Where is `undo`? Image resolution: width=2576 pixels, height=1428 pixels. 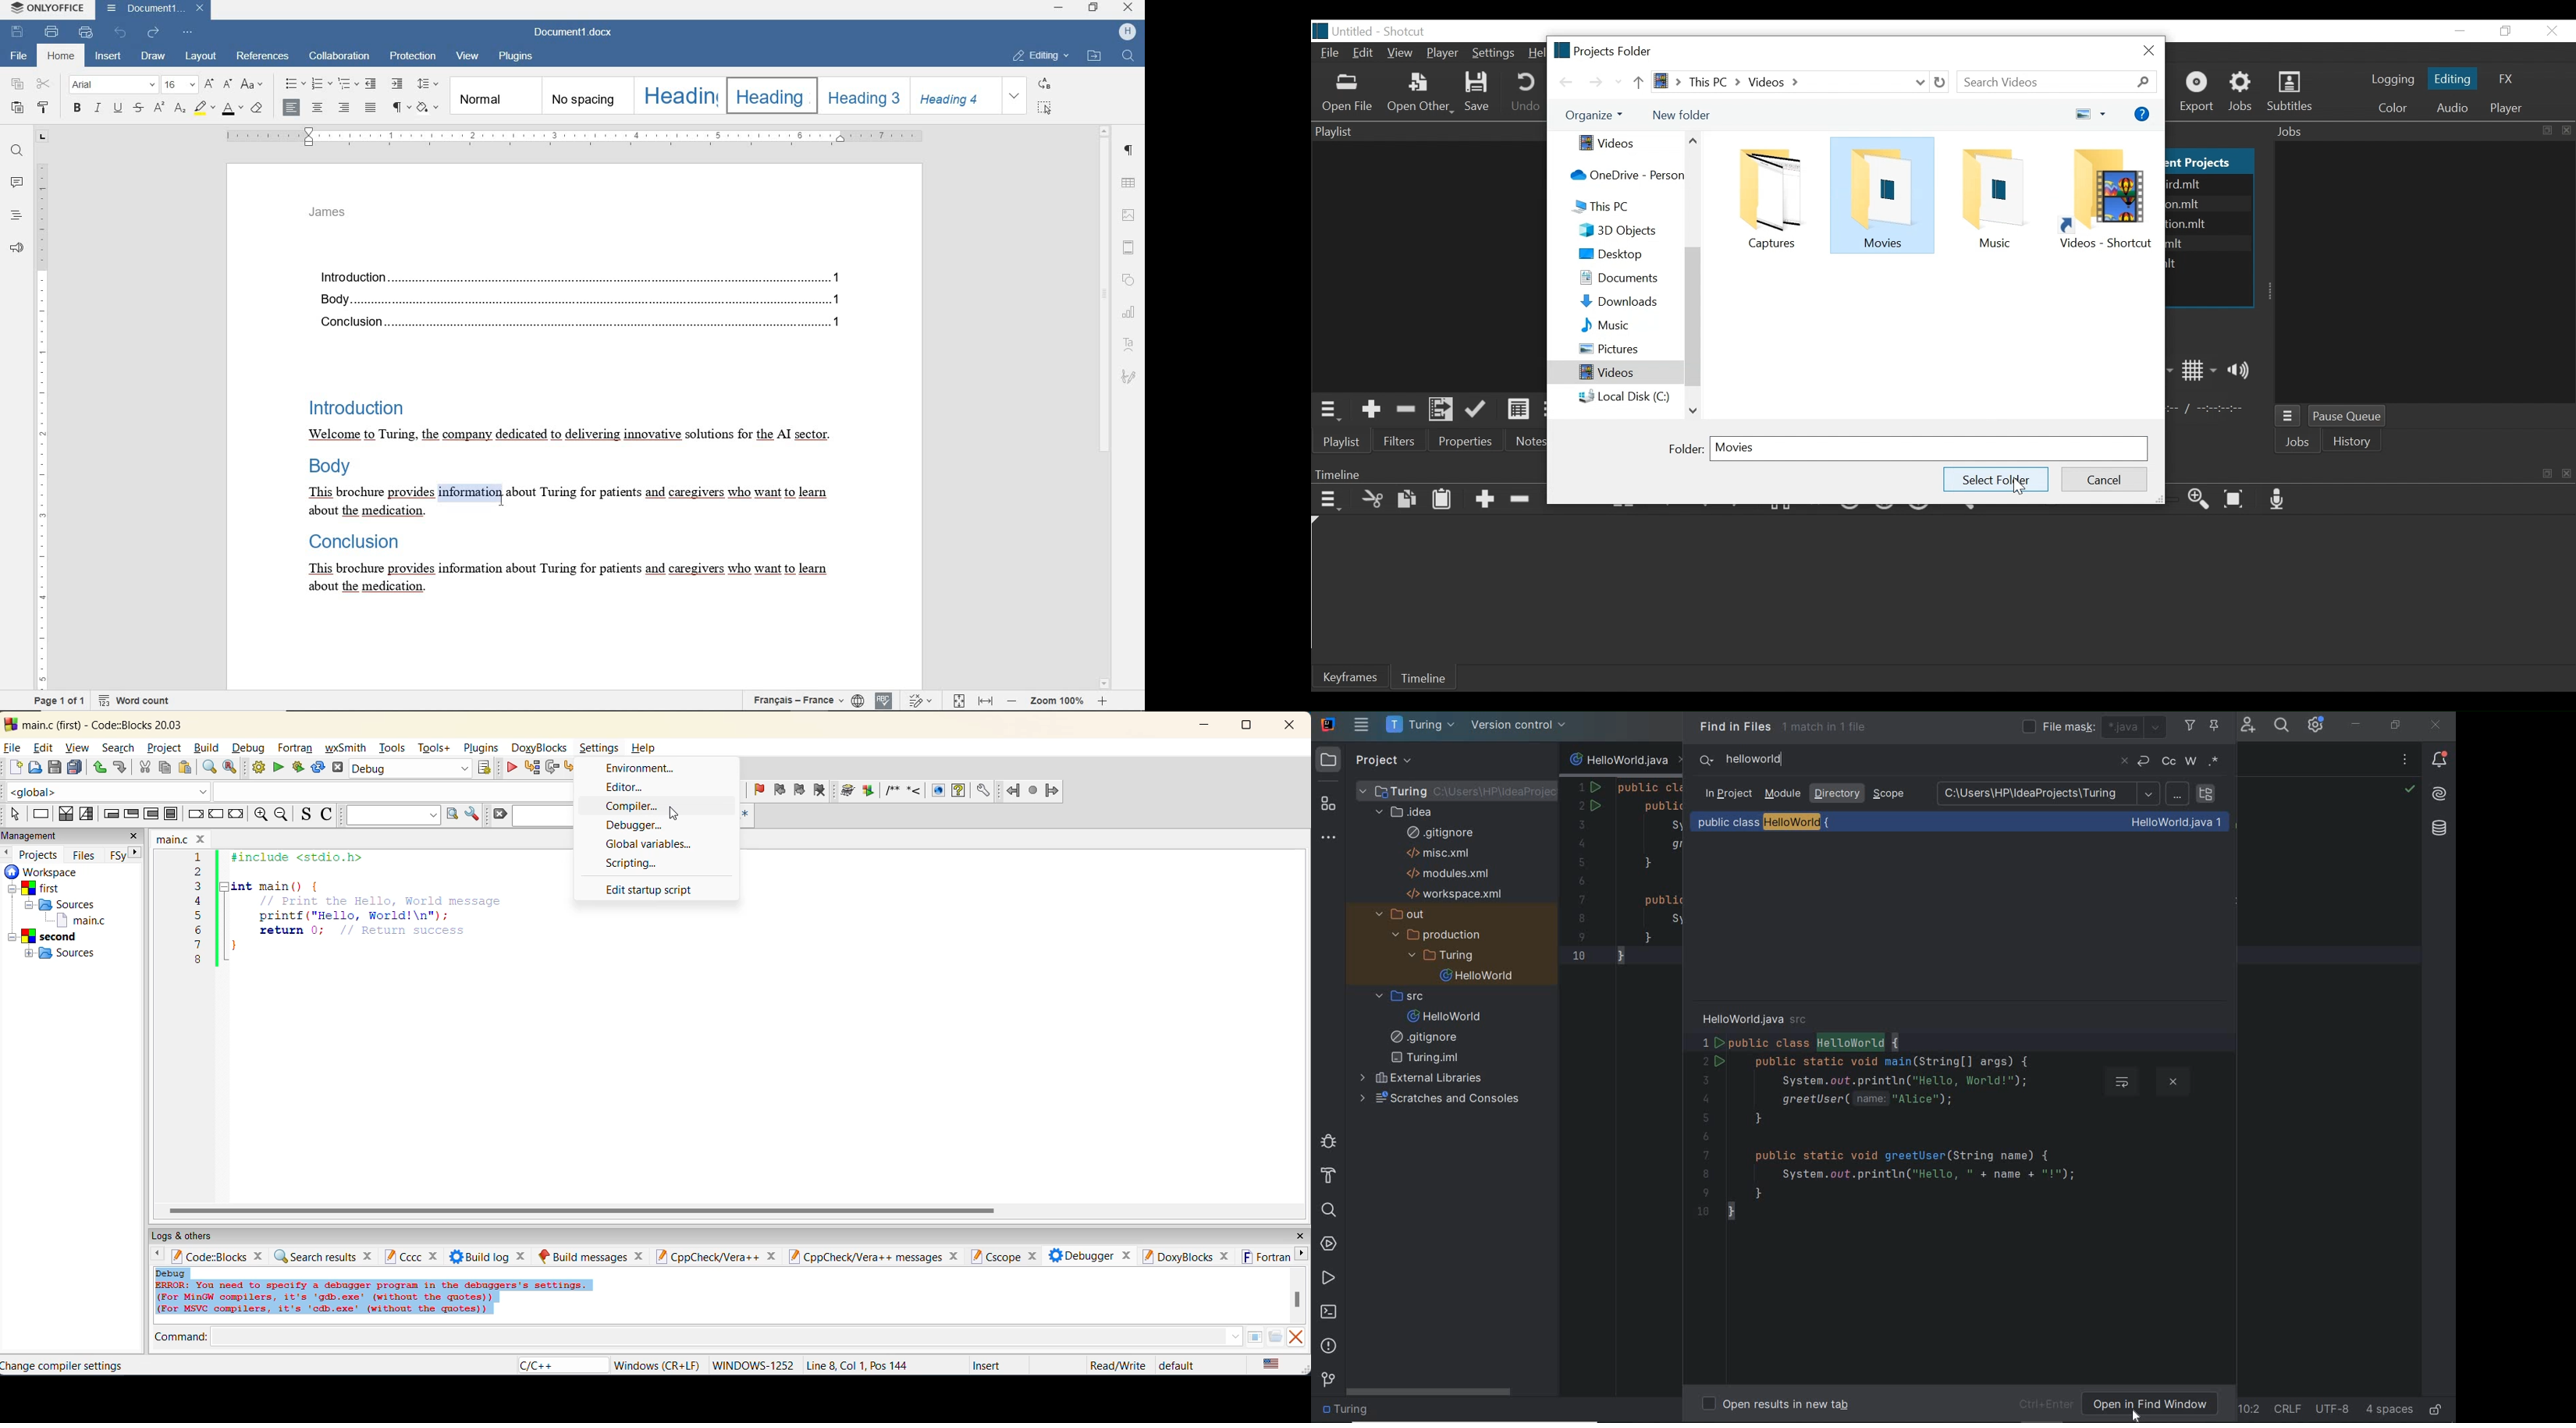
undo is located at coordinates (99, 768).